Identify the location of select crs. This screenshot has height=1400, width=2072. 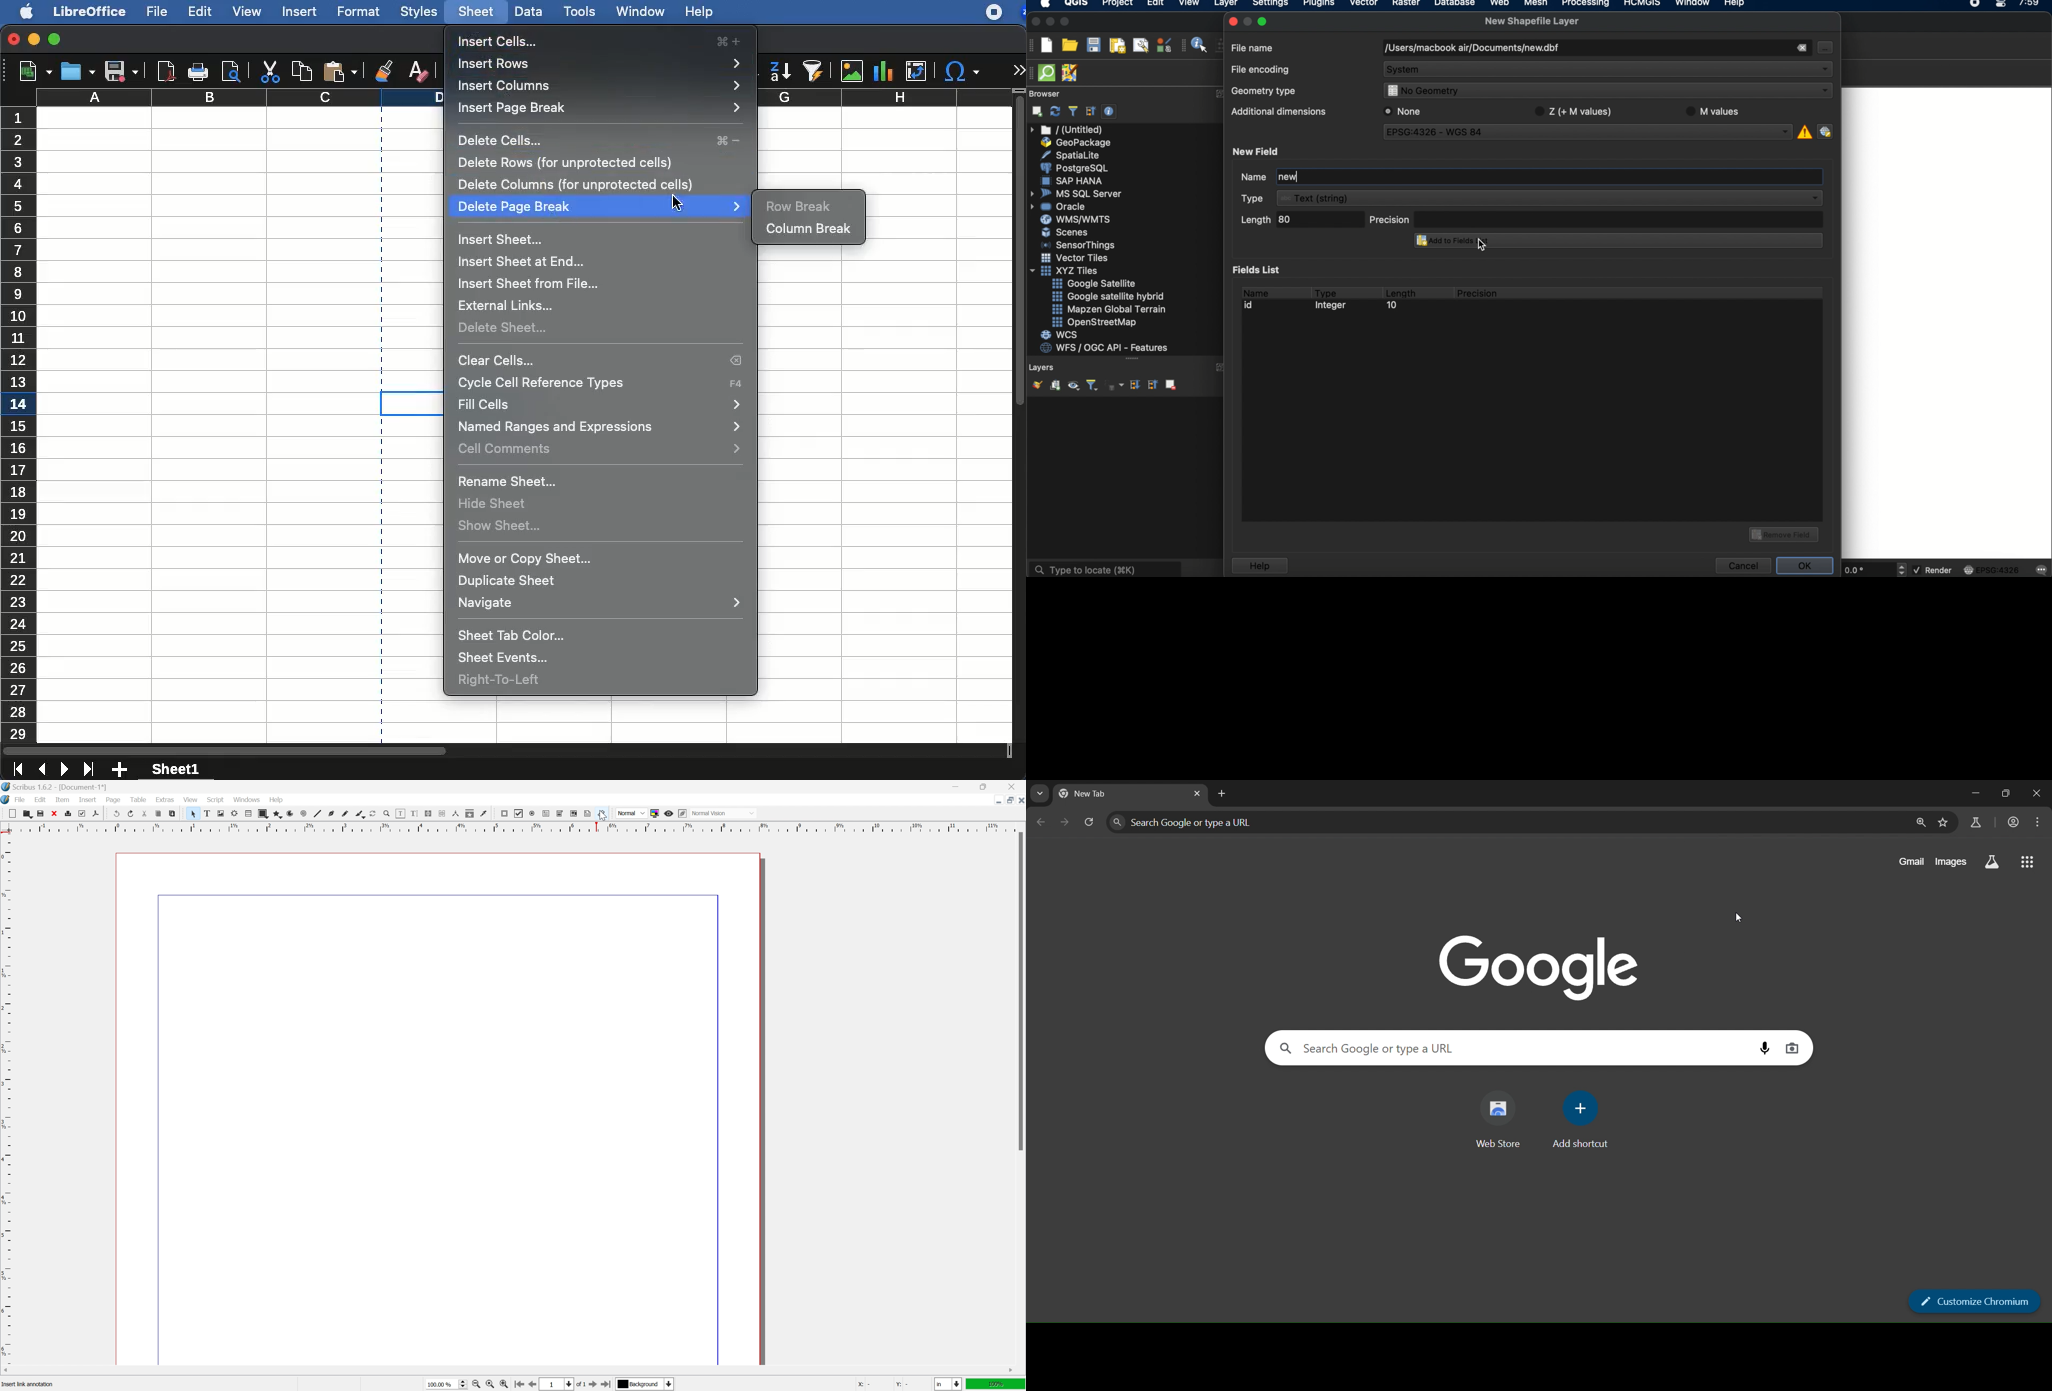
(1825, 131).